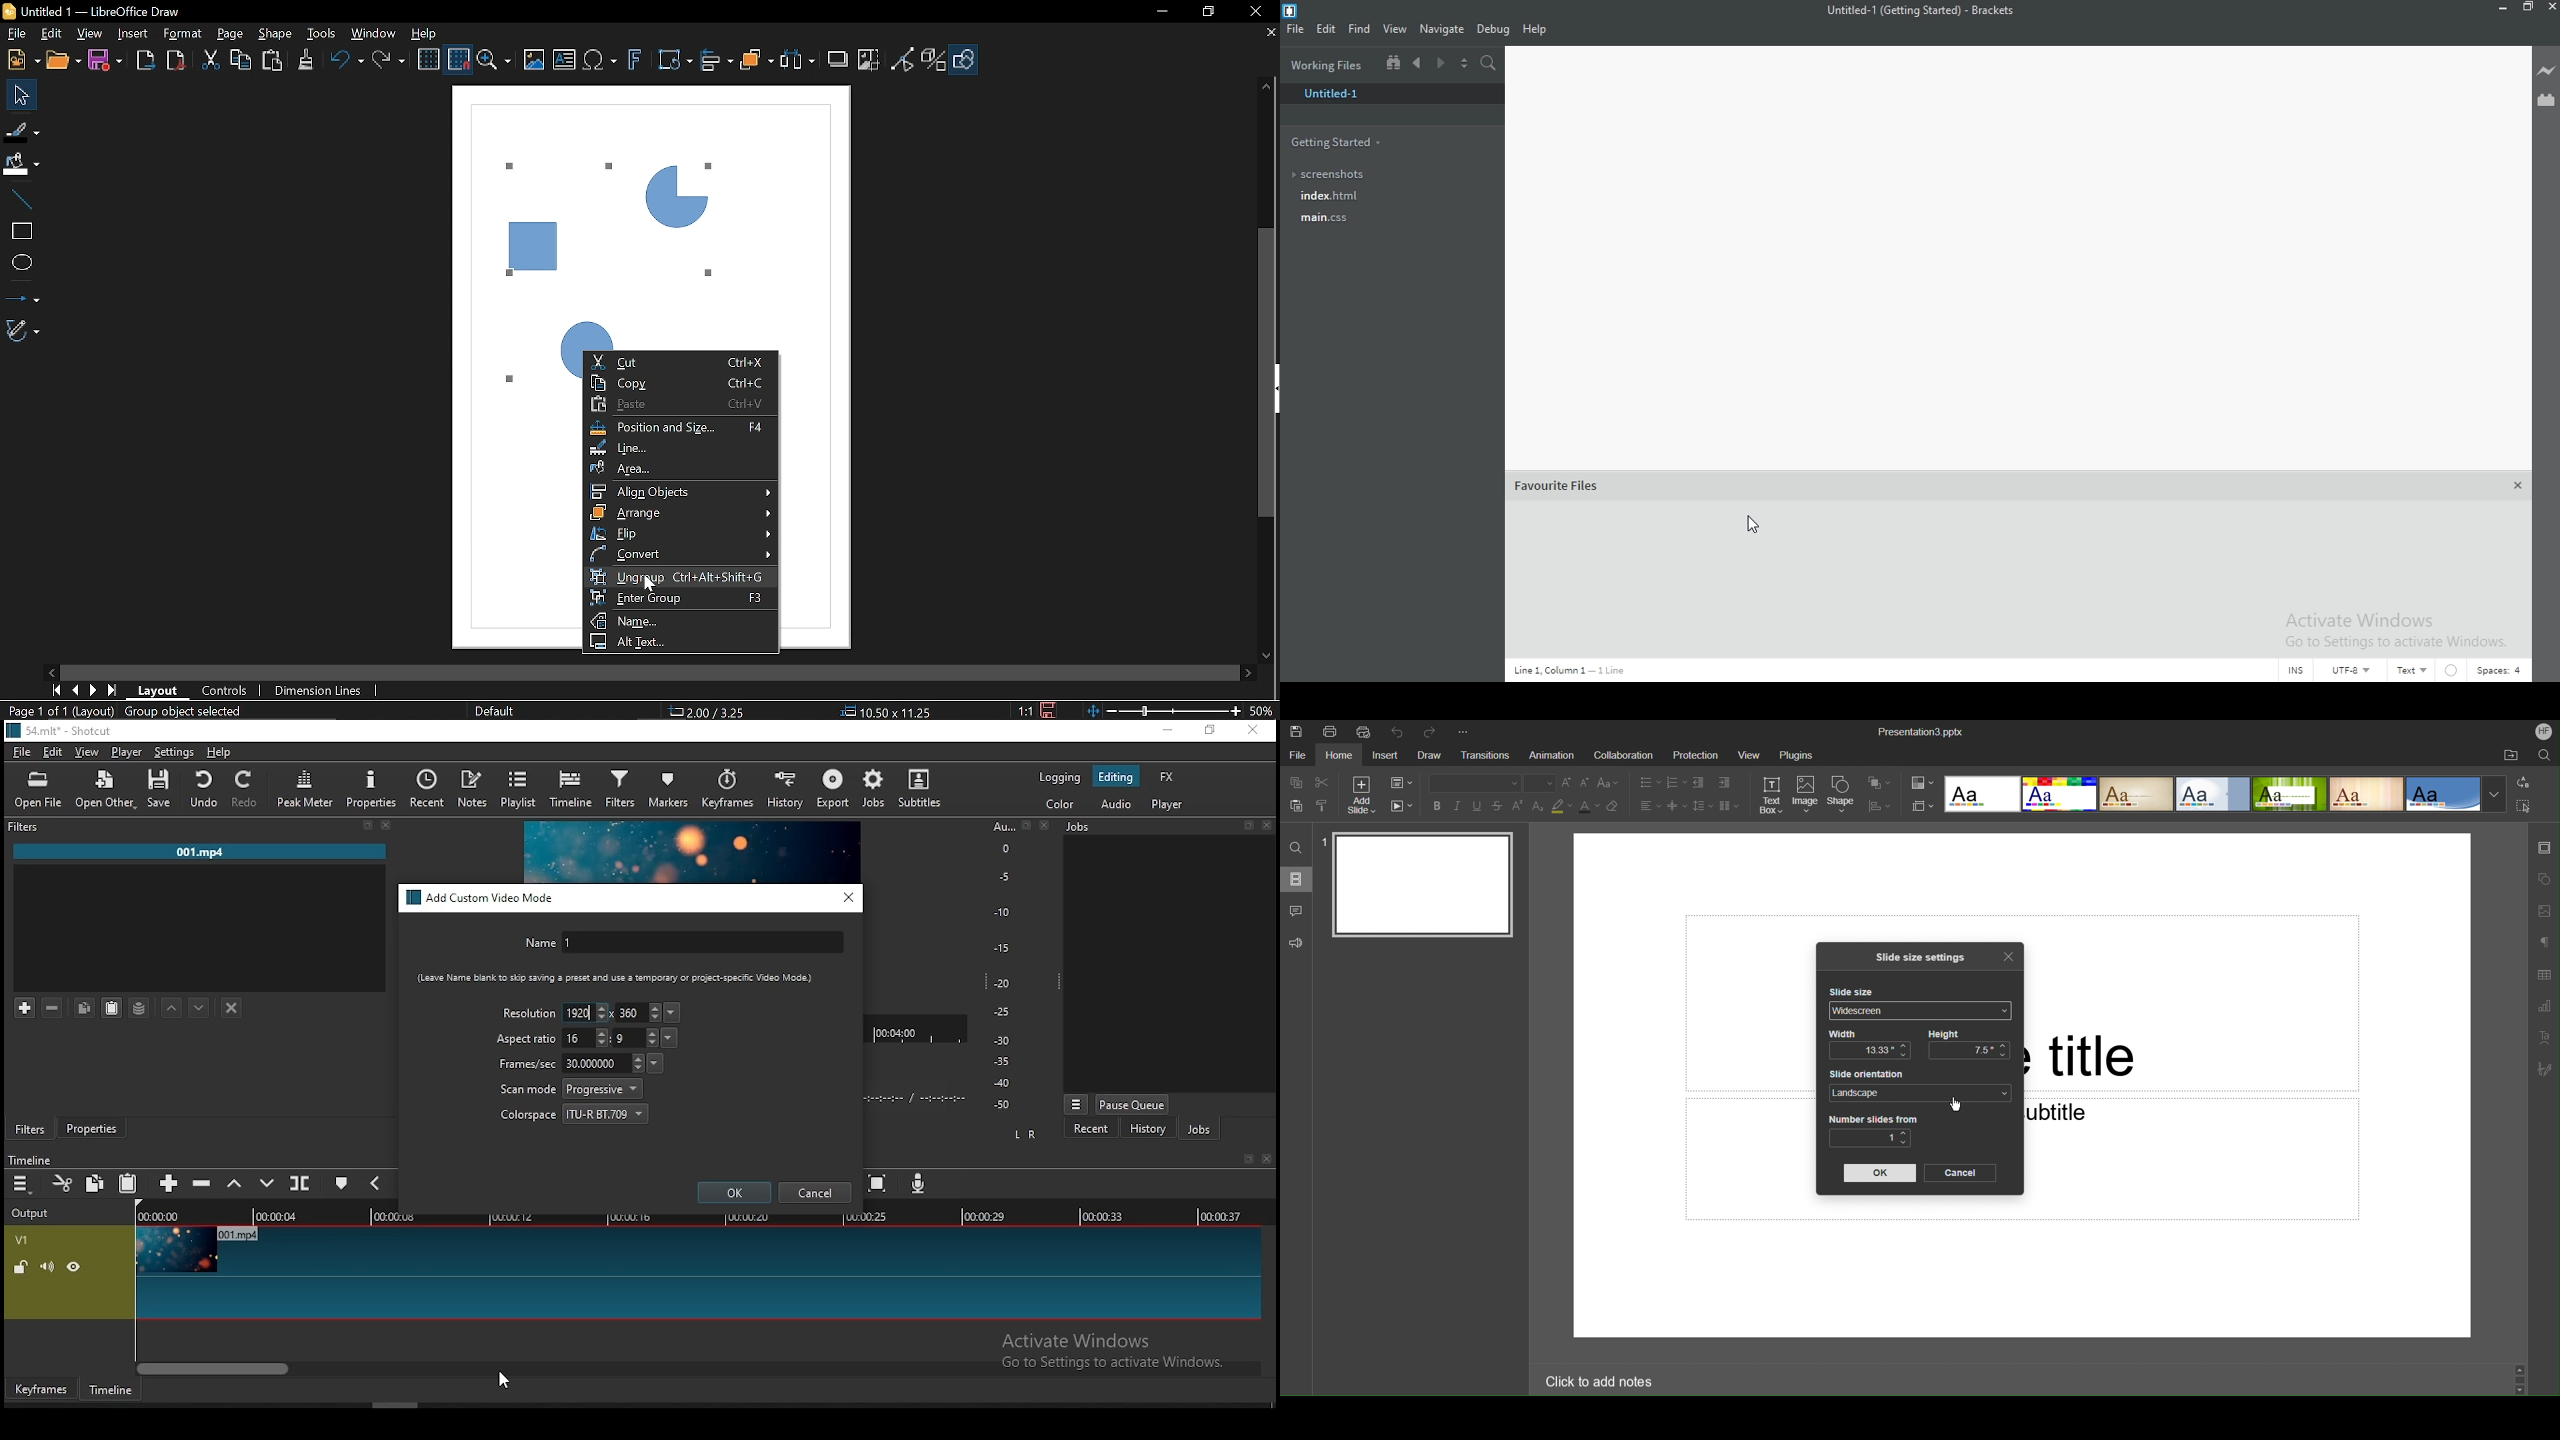 Image resolution: width=2576 pixels, height=1456 pixels. What do you see at coordinates (661, 641) in the screenshot?
I see `Alt text` at bounding box center [661, 641].